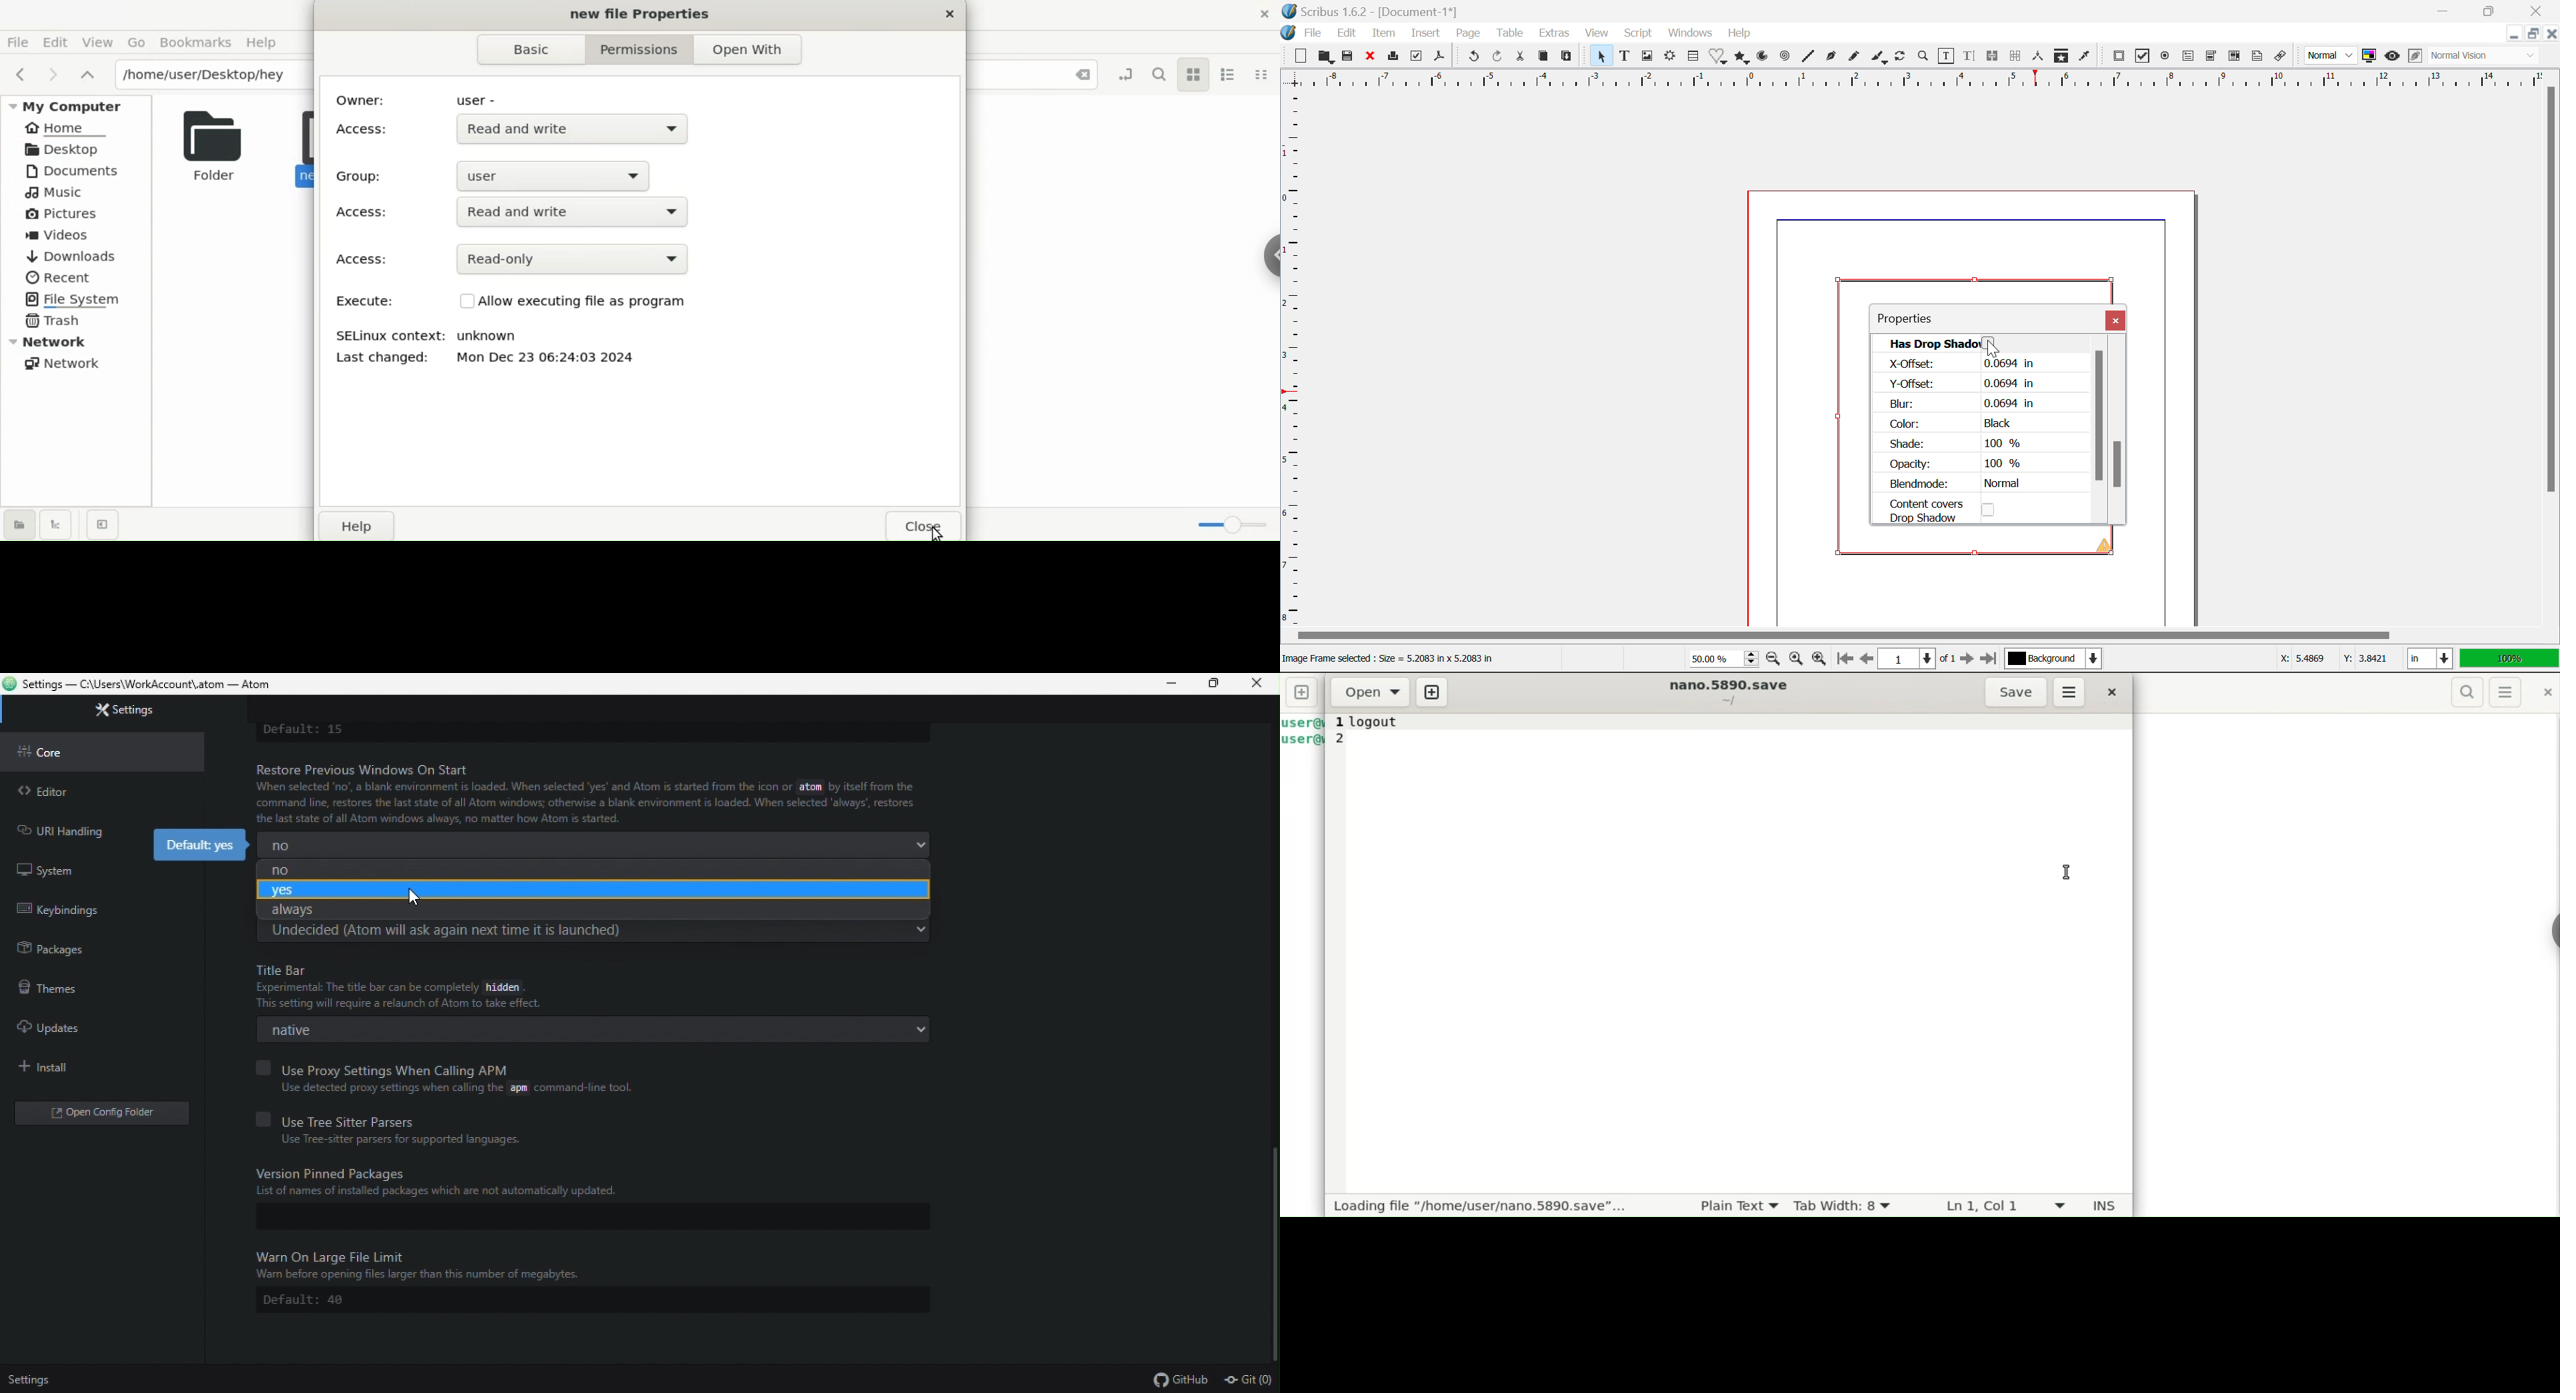 This screenshot has height=1400, width=2576. What do you see at coordinates (2537, 9) in the screenshot?
I see `Close` at bounding box center [2537, 9].